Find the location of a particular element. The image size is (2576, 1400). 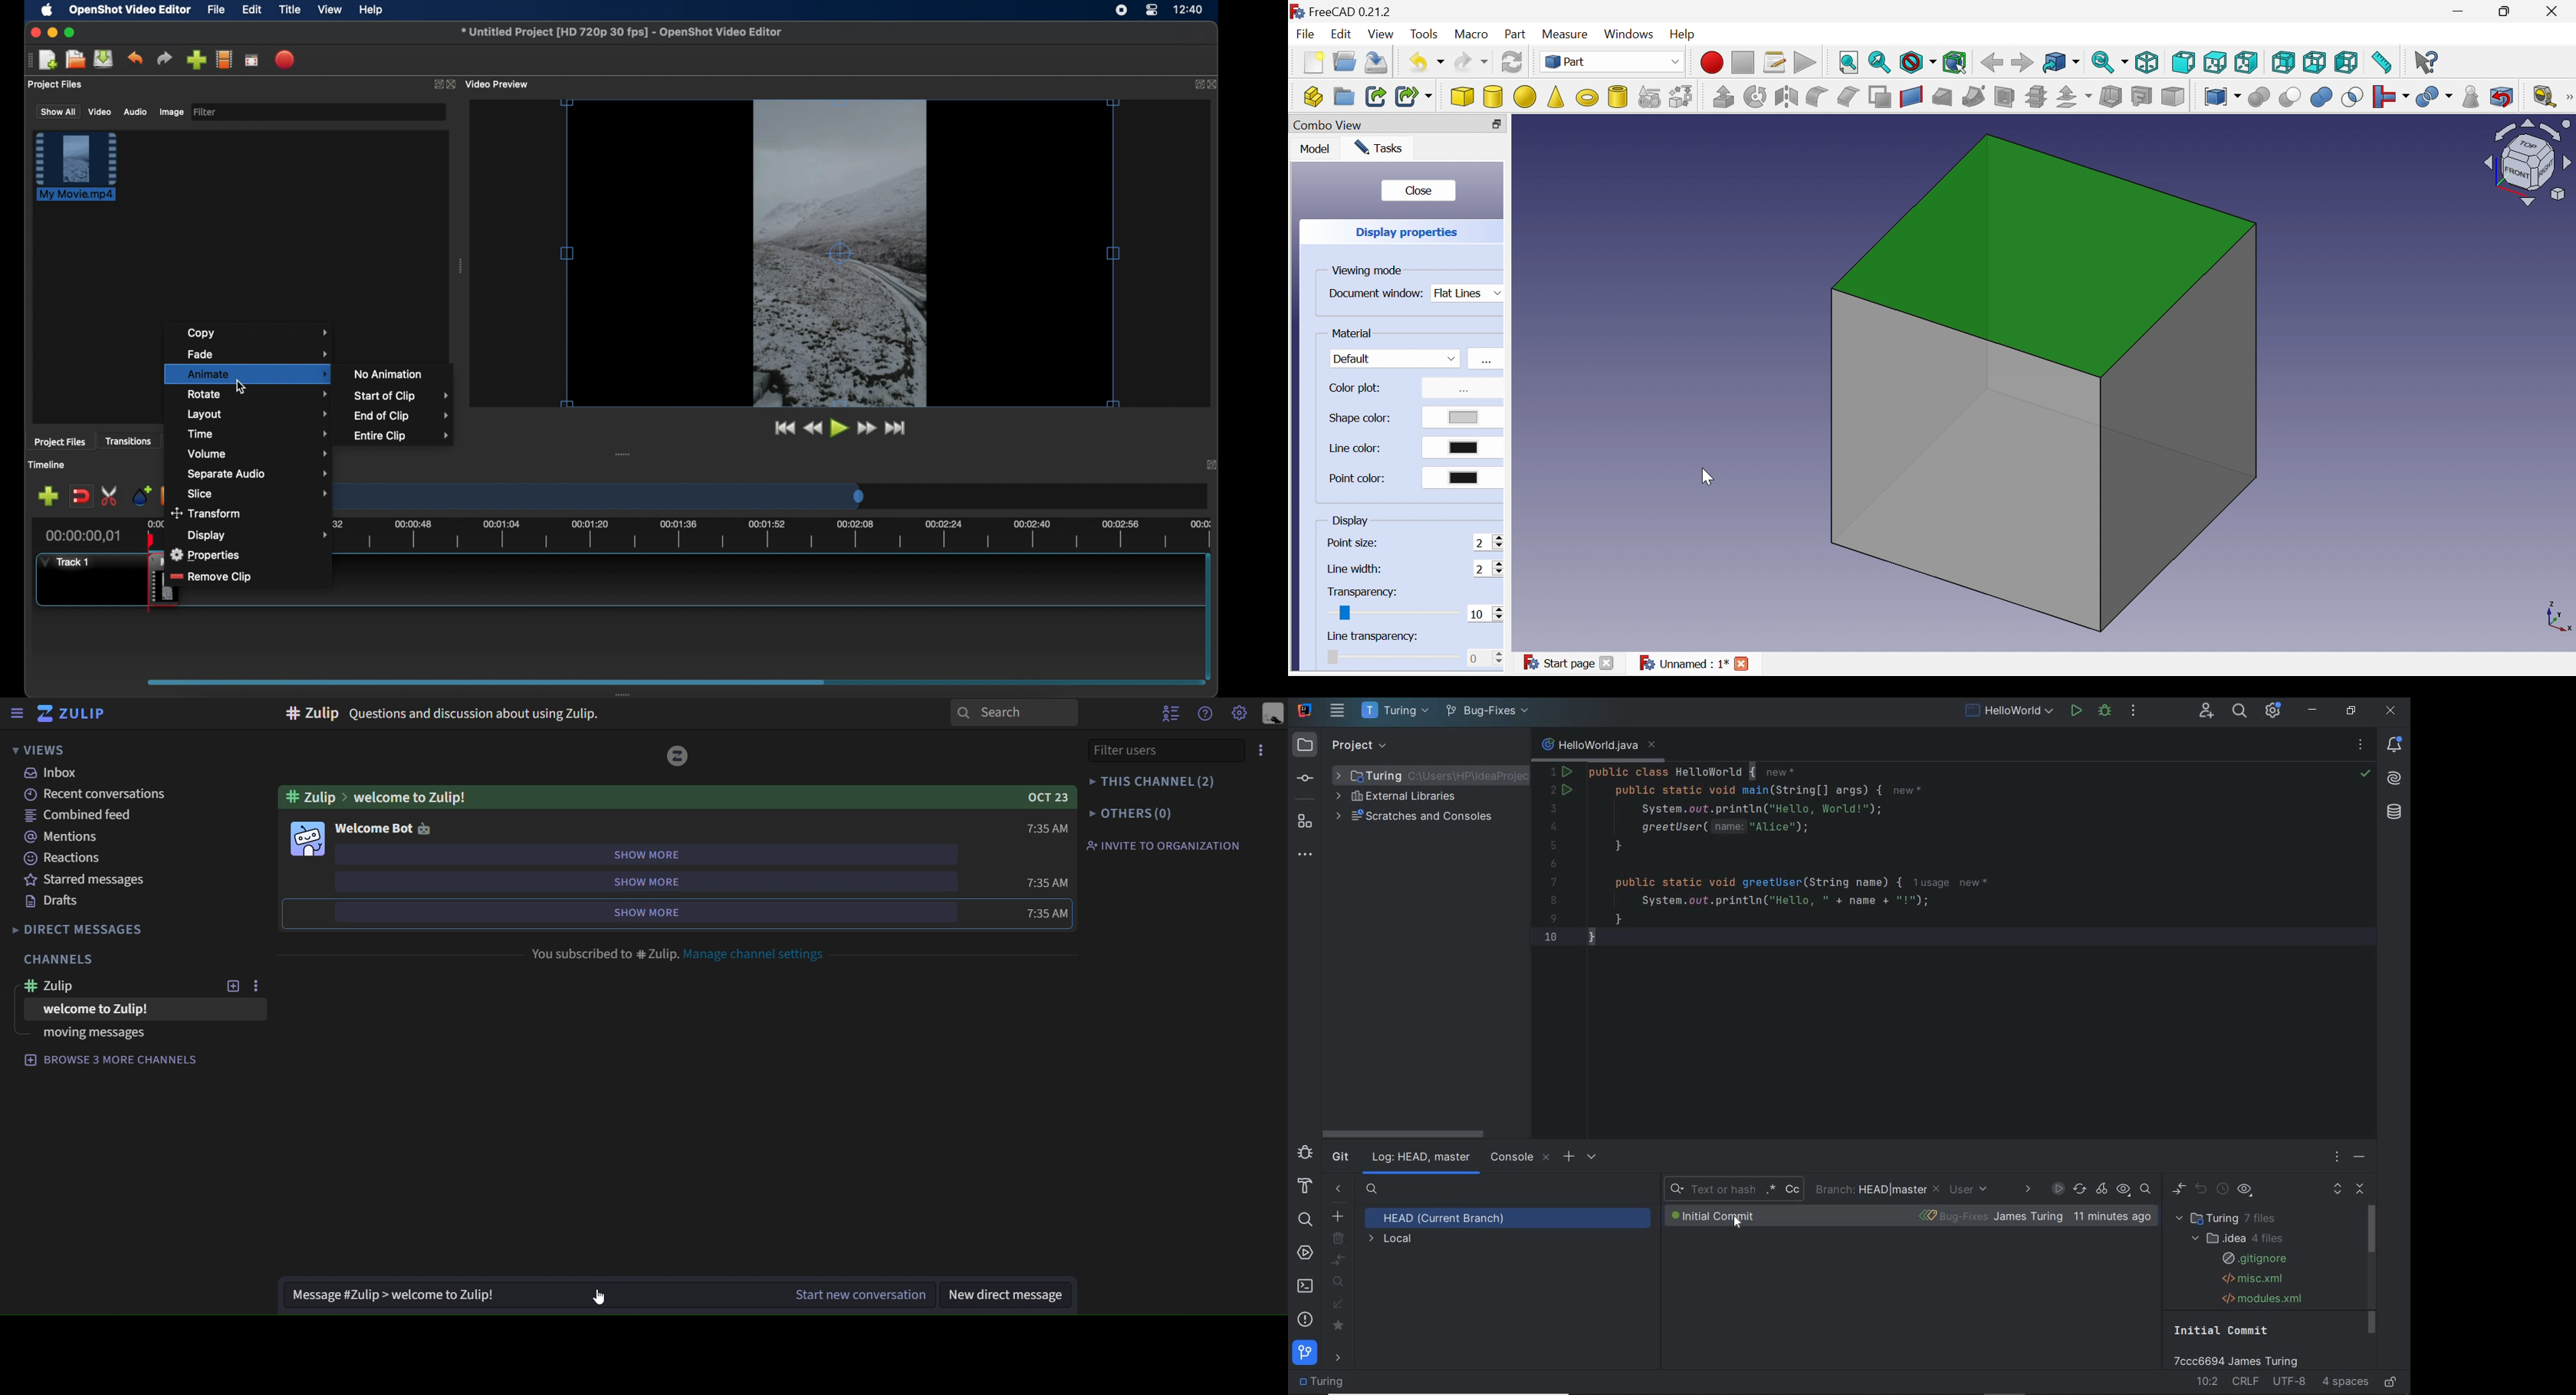

Cross-sections is located at coordinates (2037, 96).